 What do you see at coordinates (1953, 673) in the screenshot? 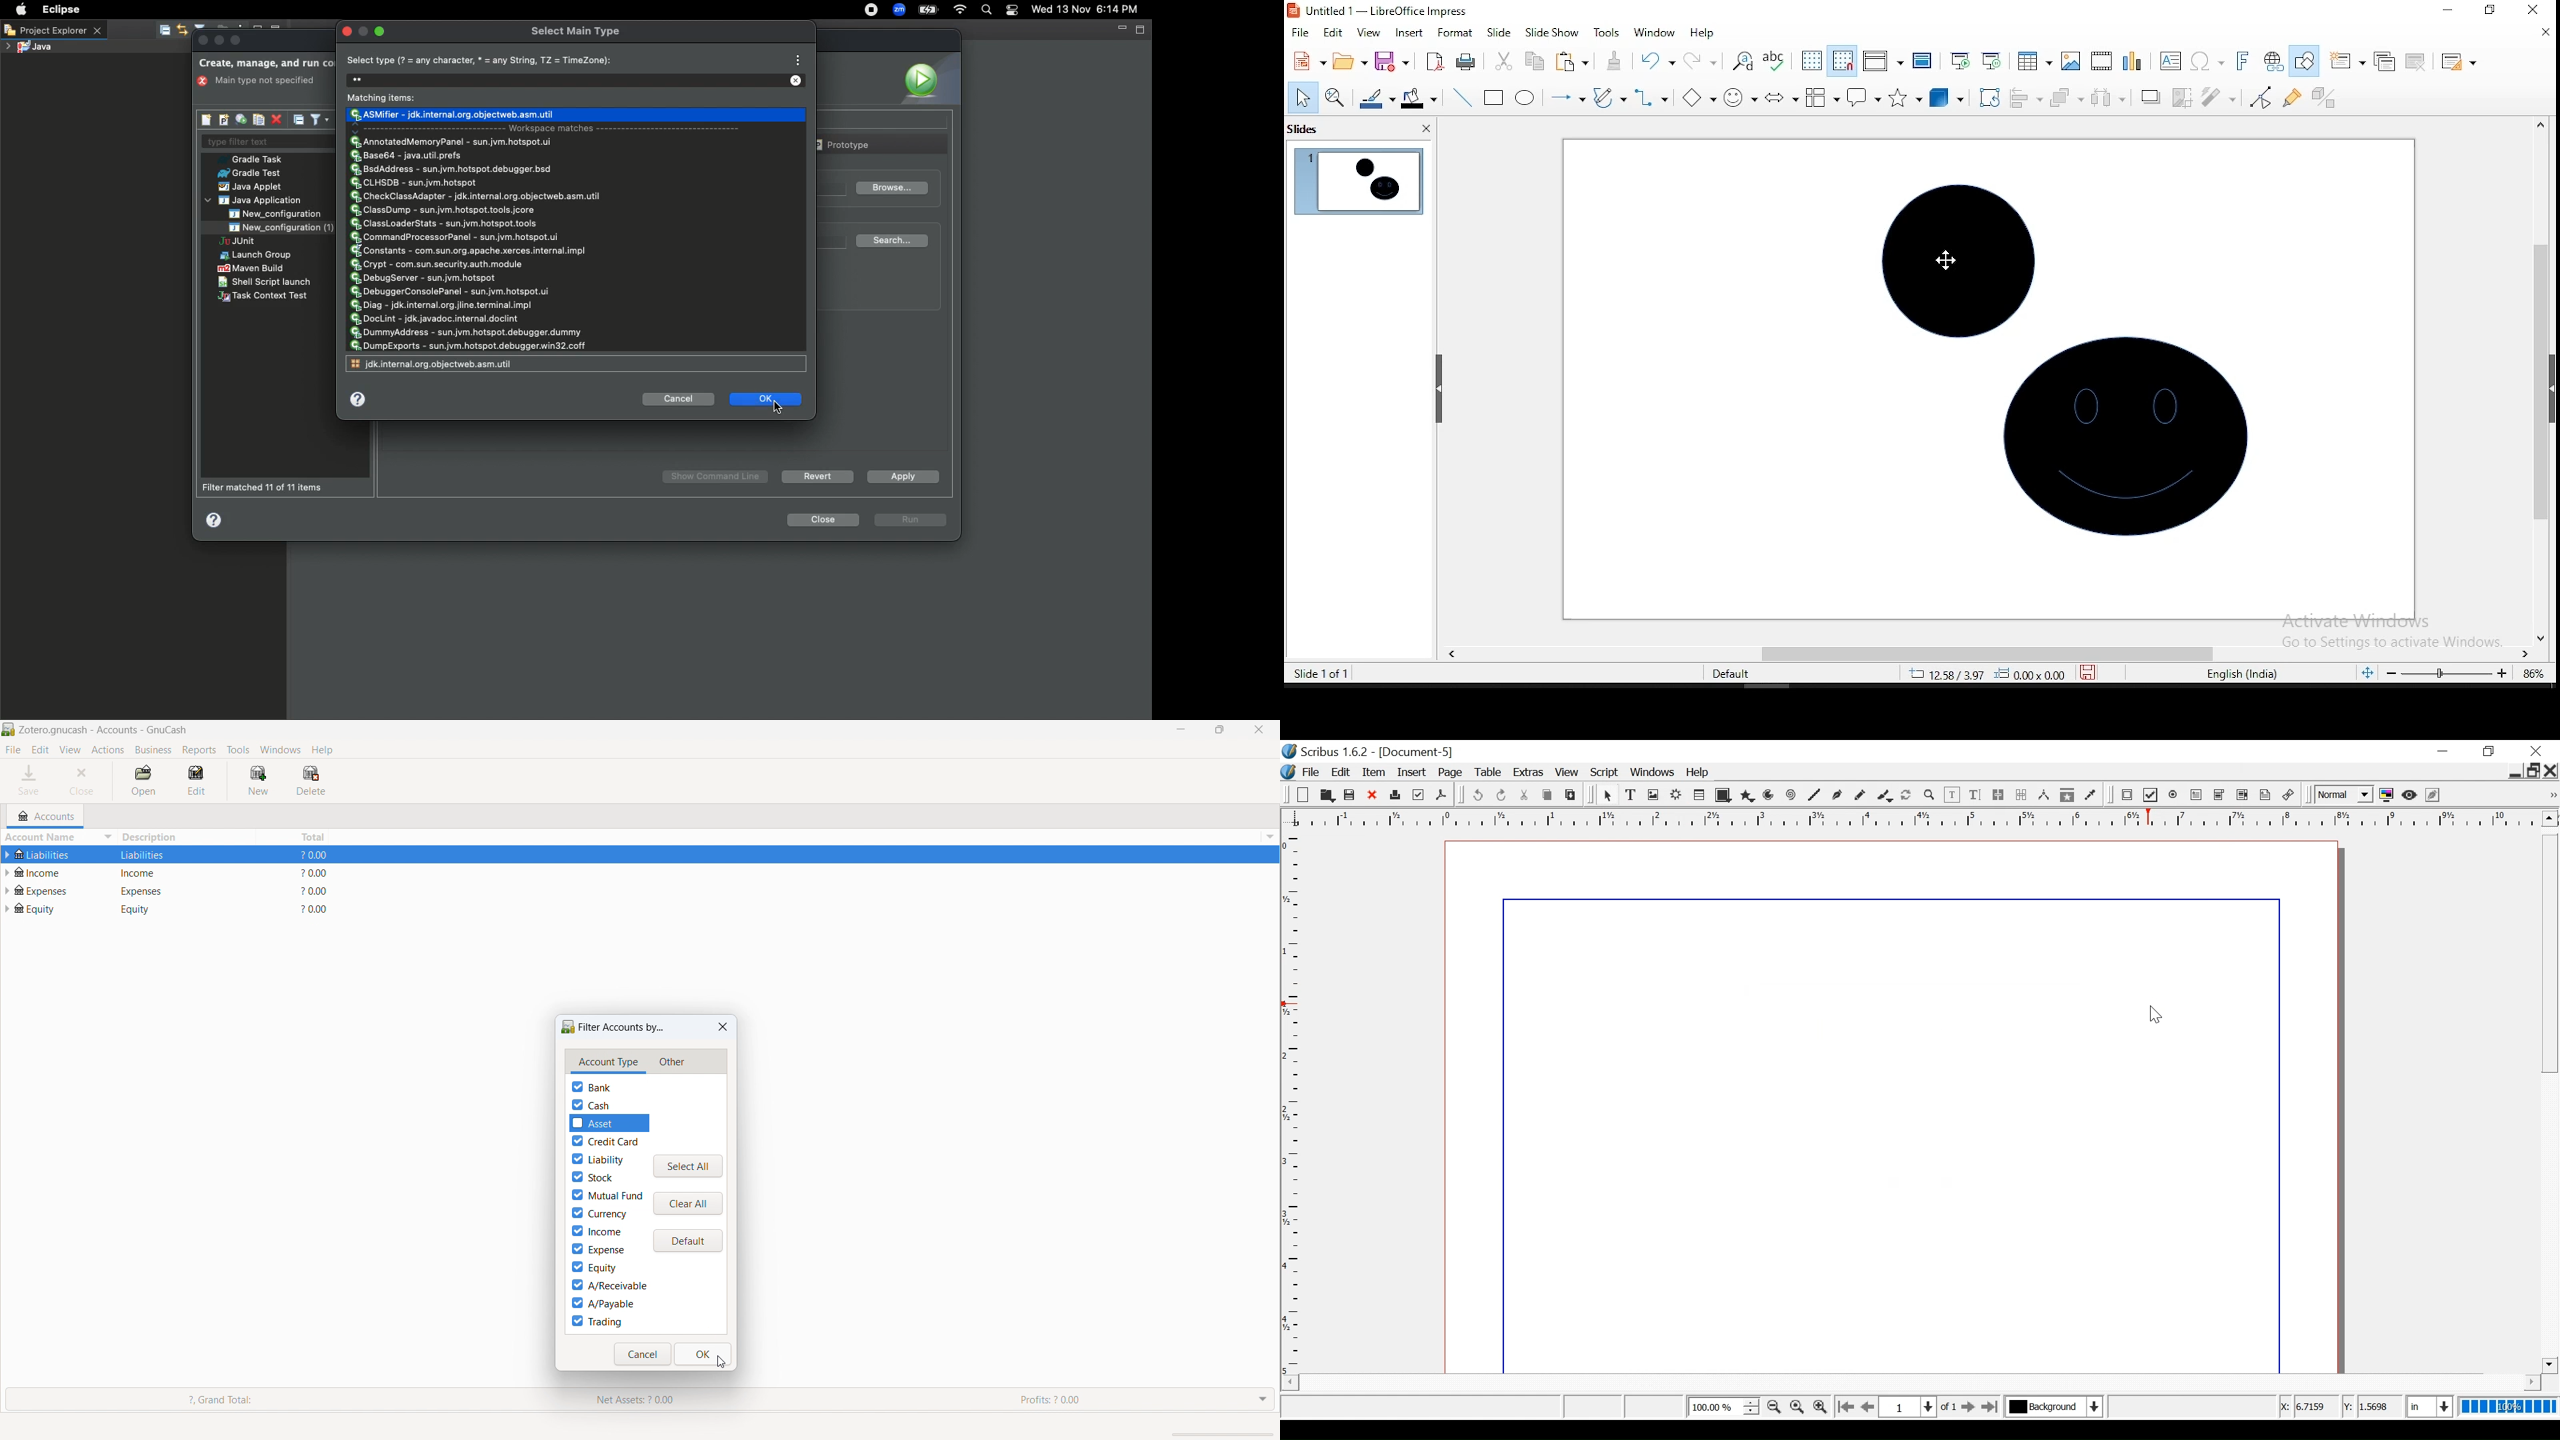
I see `12.58/3.97` at bounding box center [1953, 673].